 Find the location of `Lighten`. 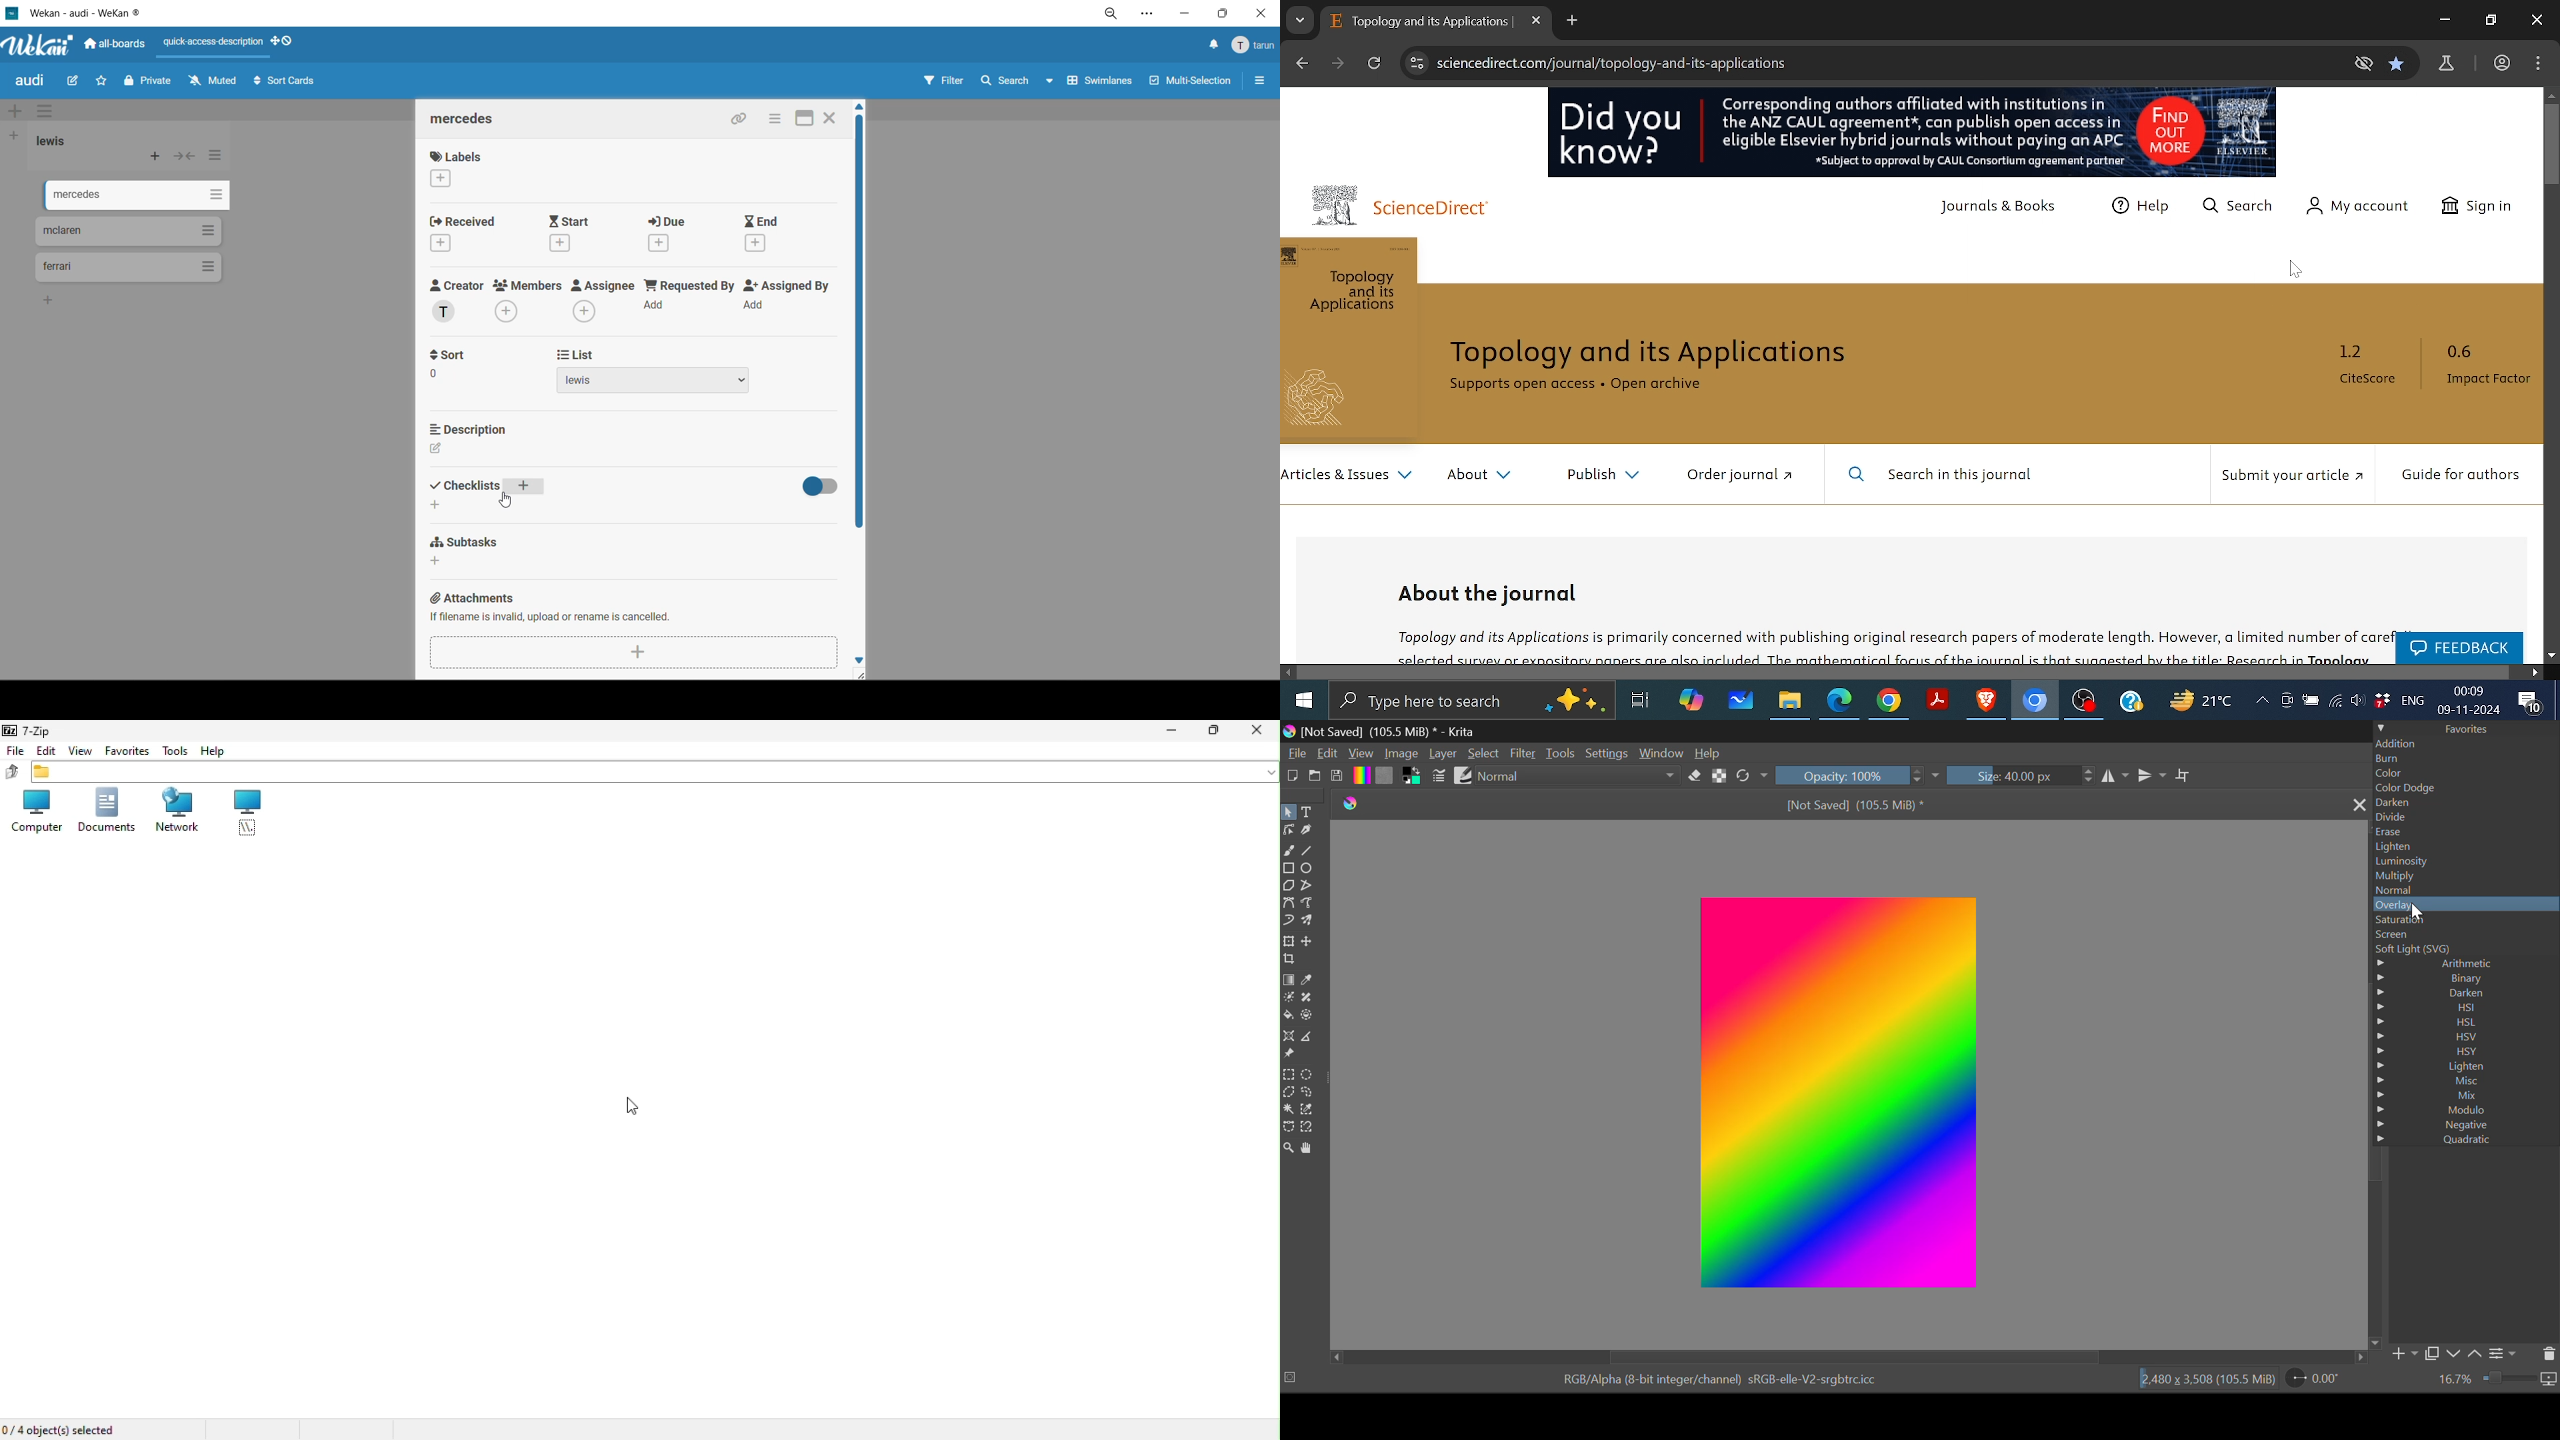

Lighten is located at coordinates (2465, 1067).